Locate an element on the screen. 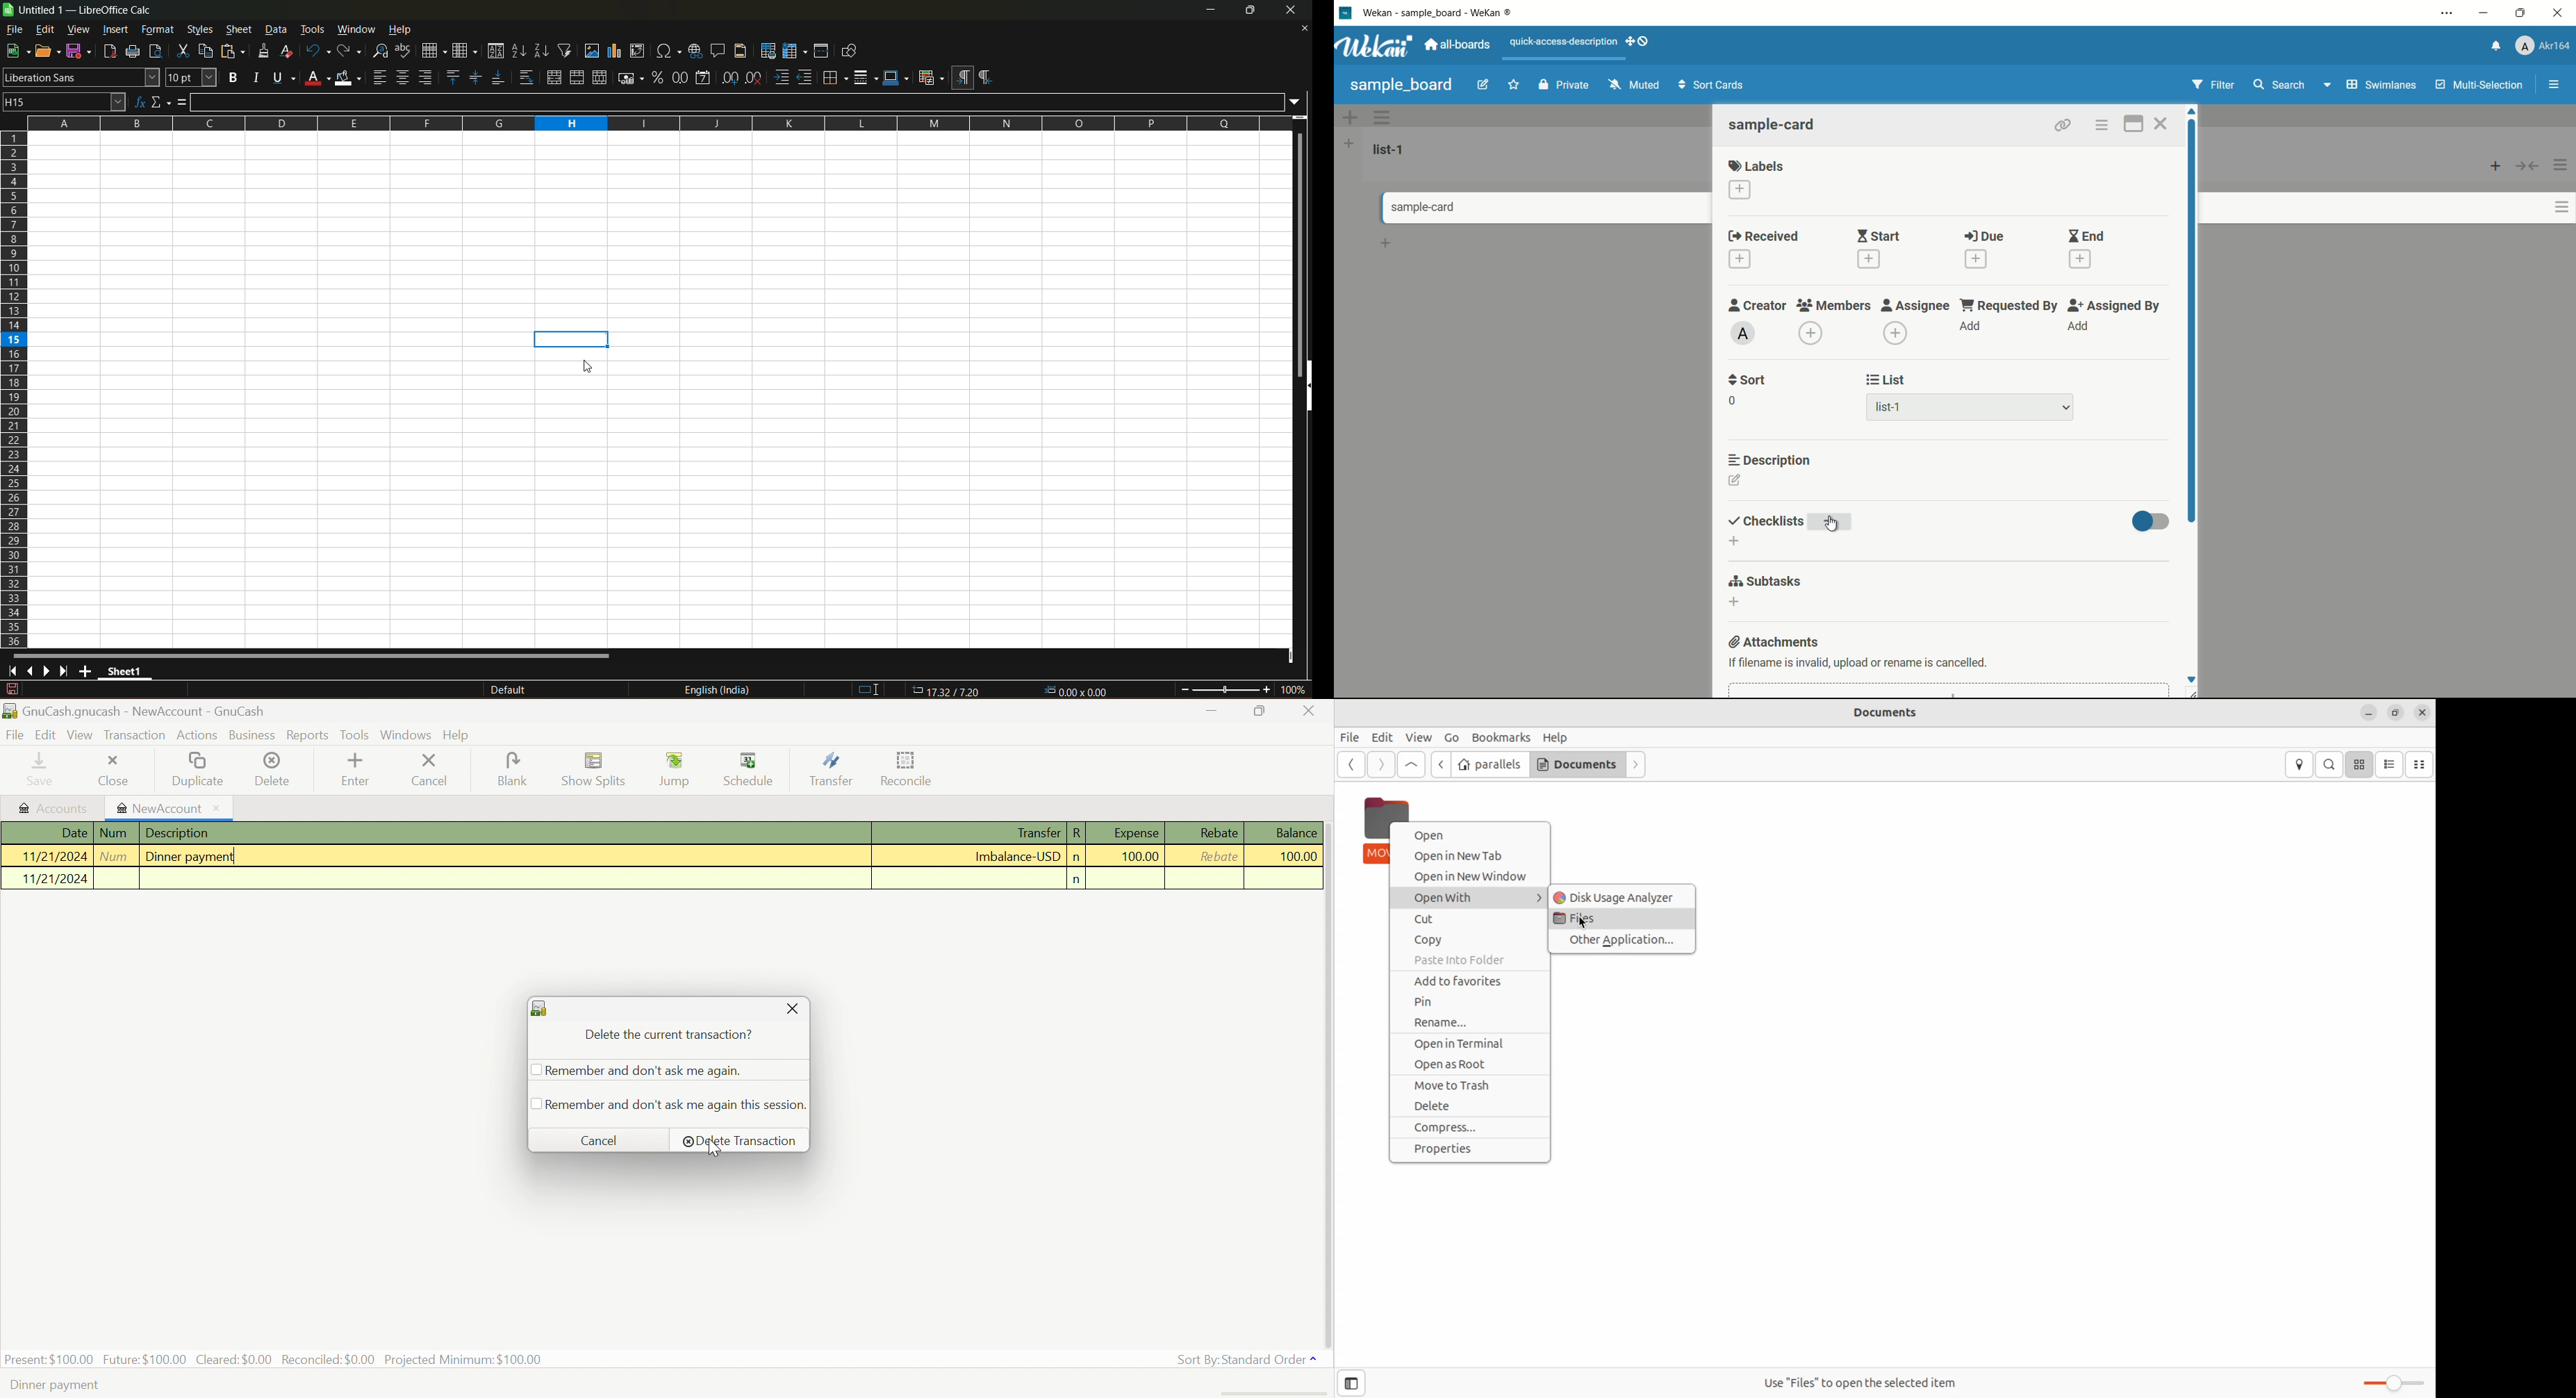 The image size is (2576, 1400). Go is located at coordinates (1449, 739).